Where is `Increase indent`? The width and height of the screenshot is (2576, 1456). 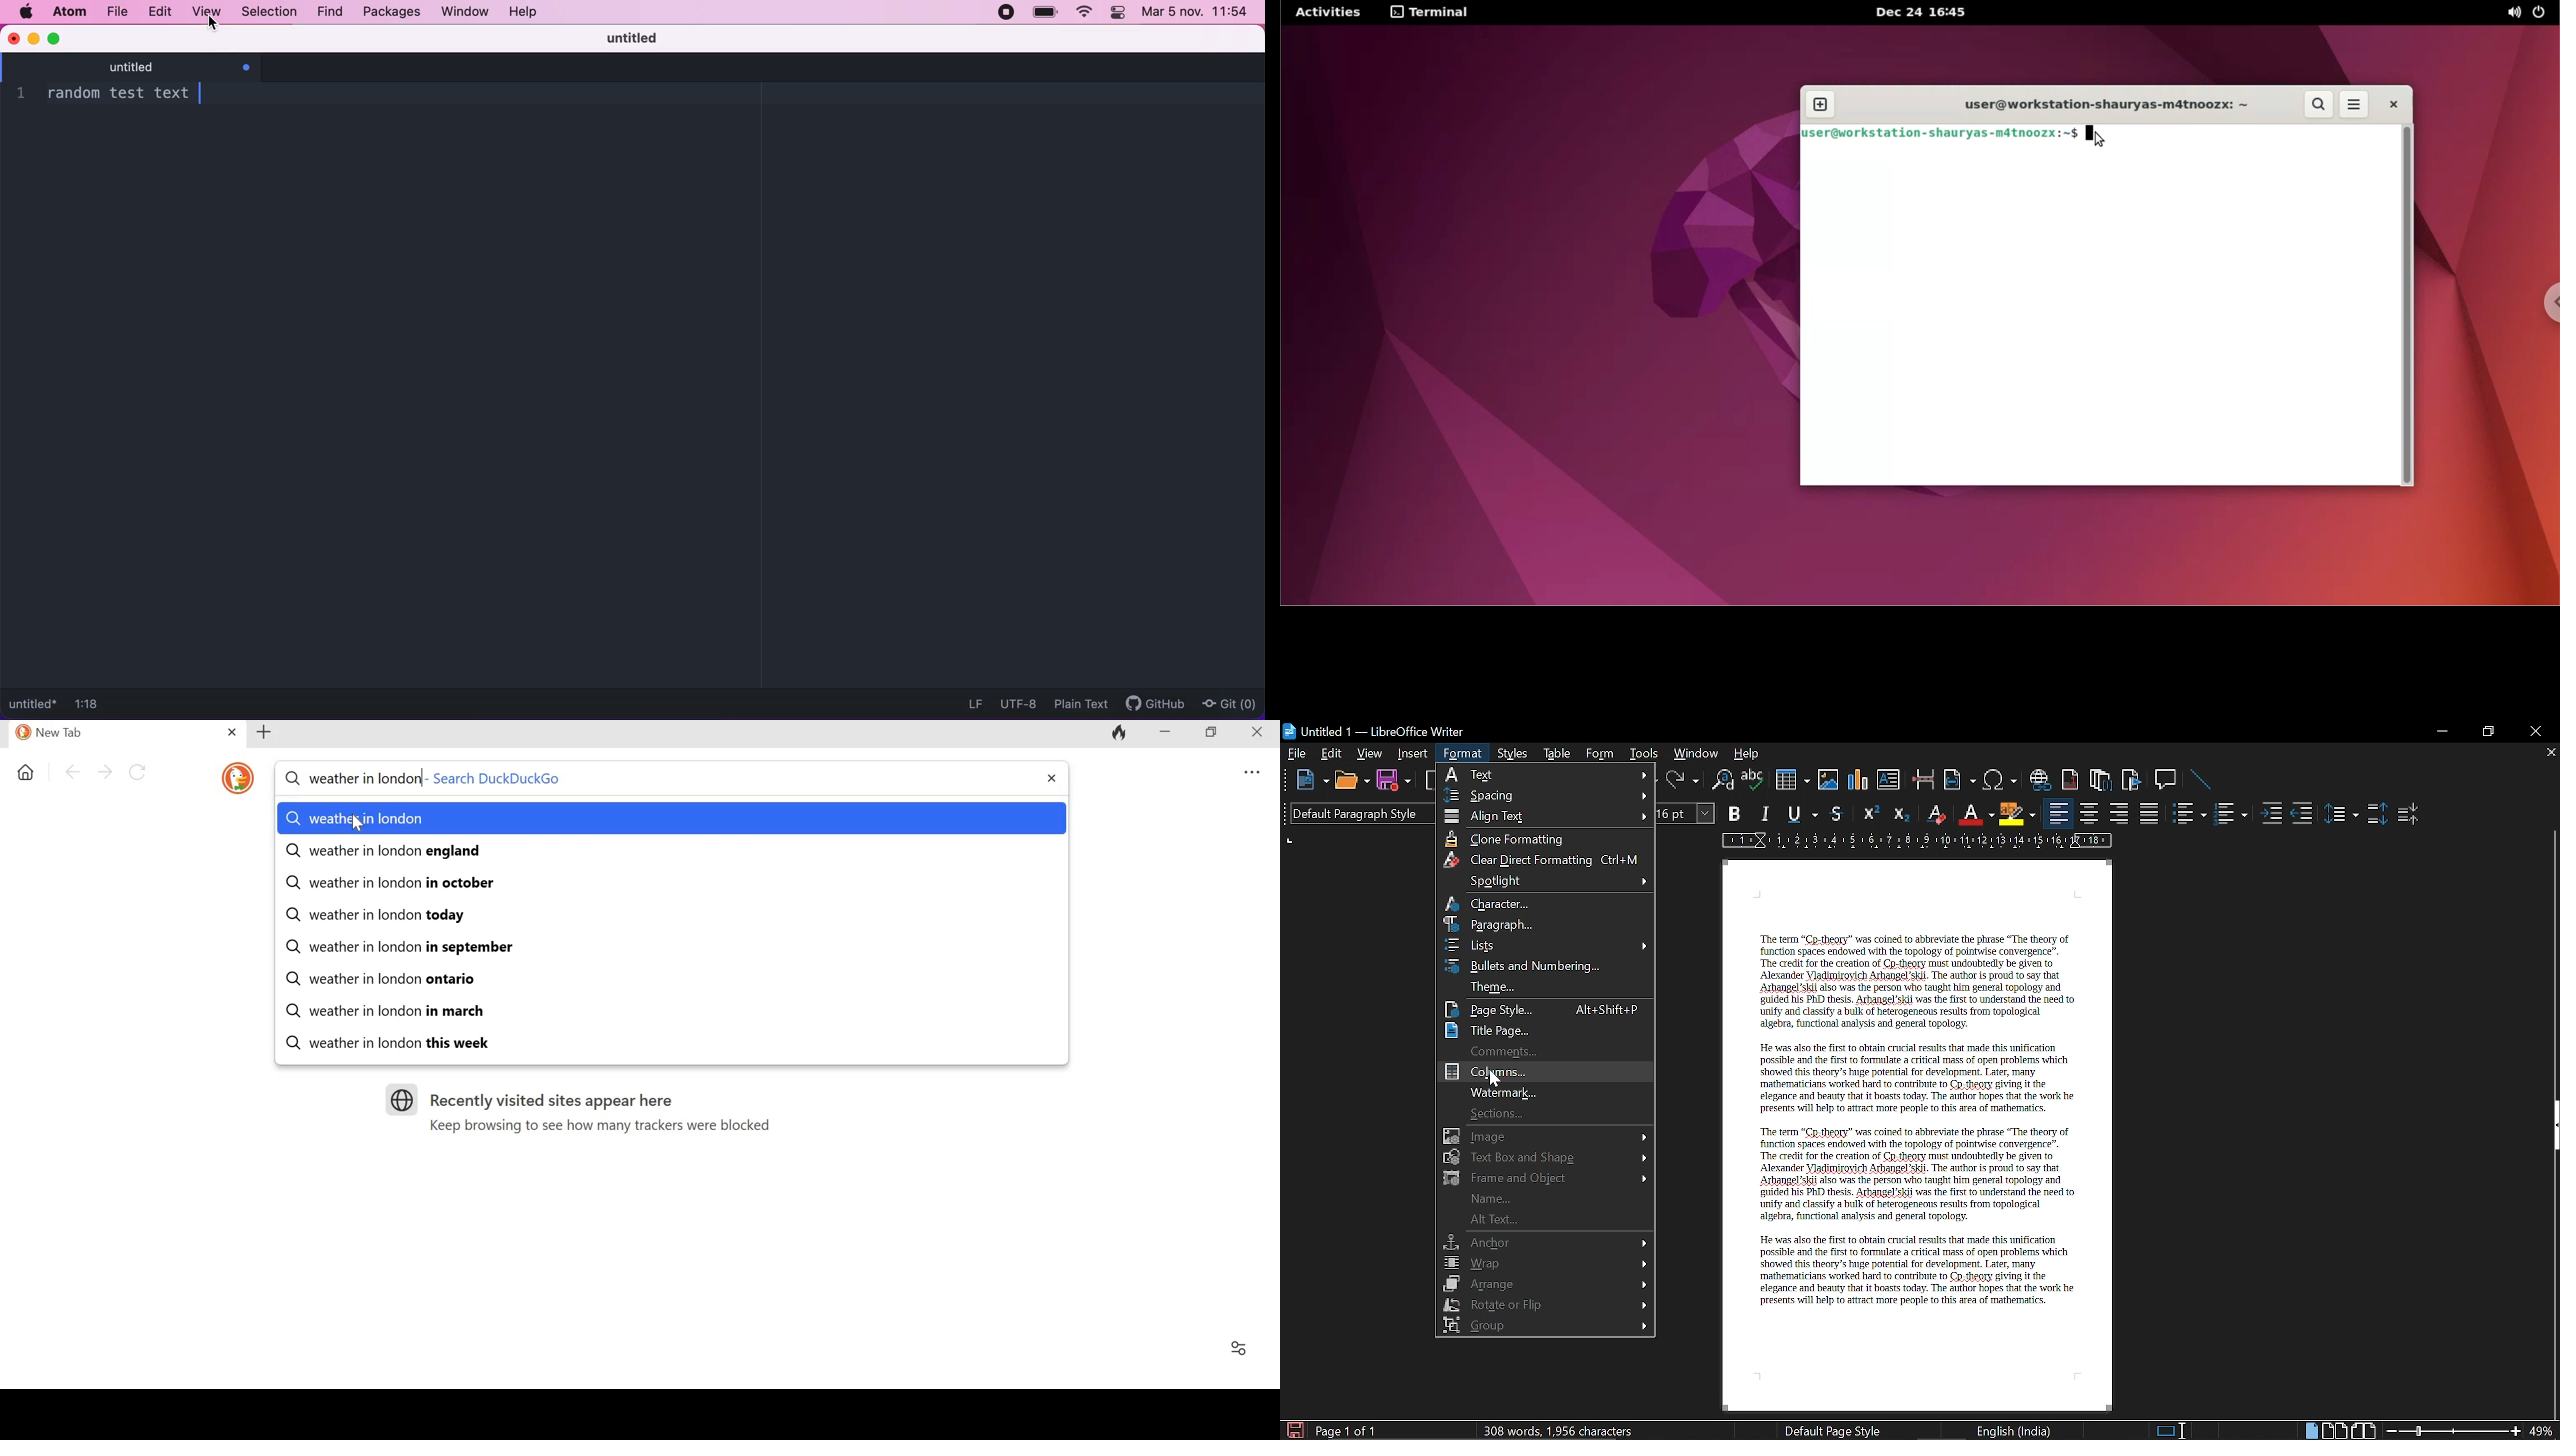
Increase indent is located at coordinates (2274, 813).